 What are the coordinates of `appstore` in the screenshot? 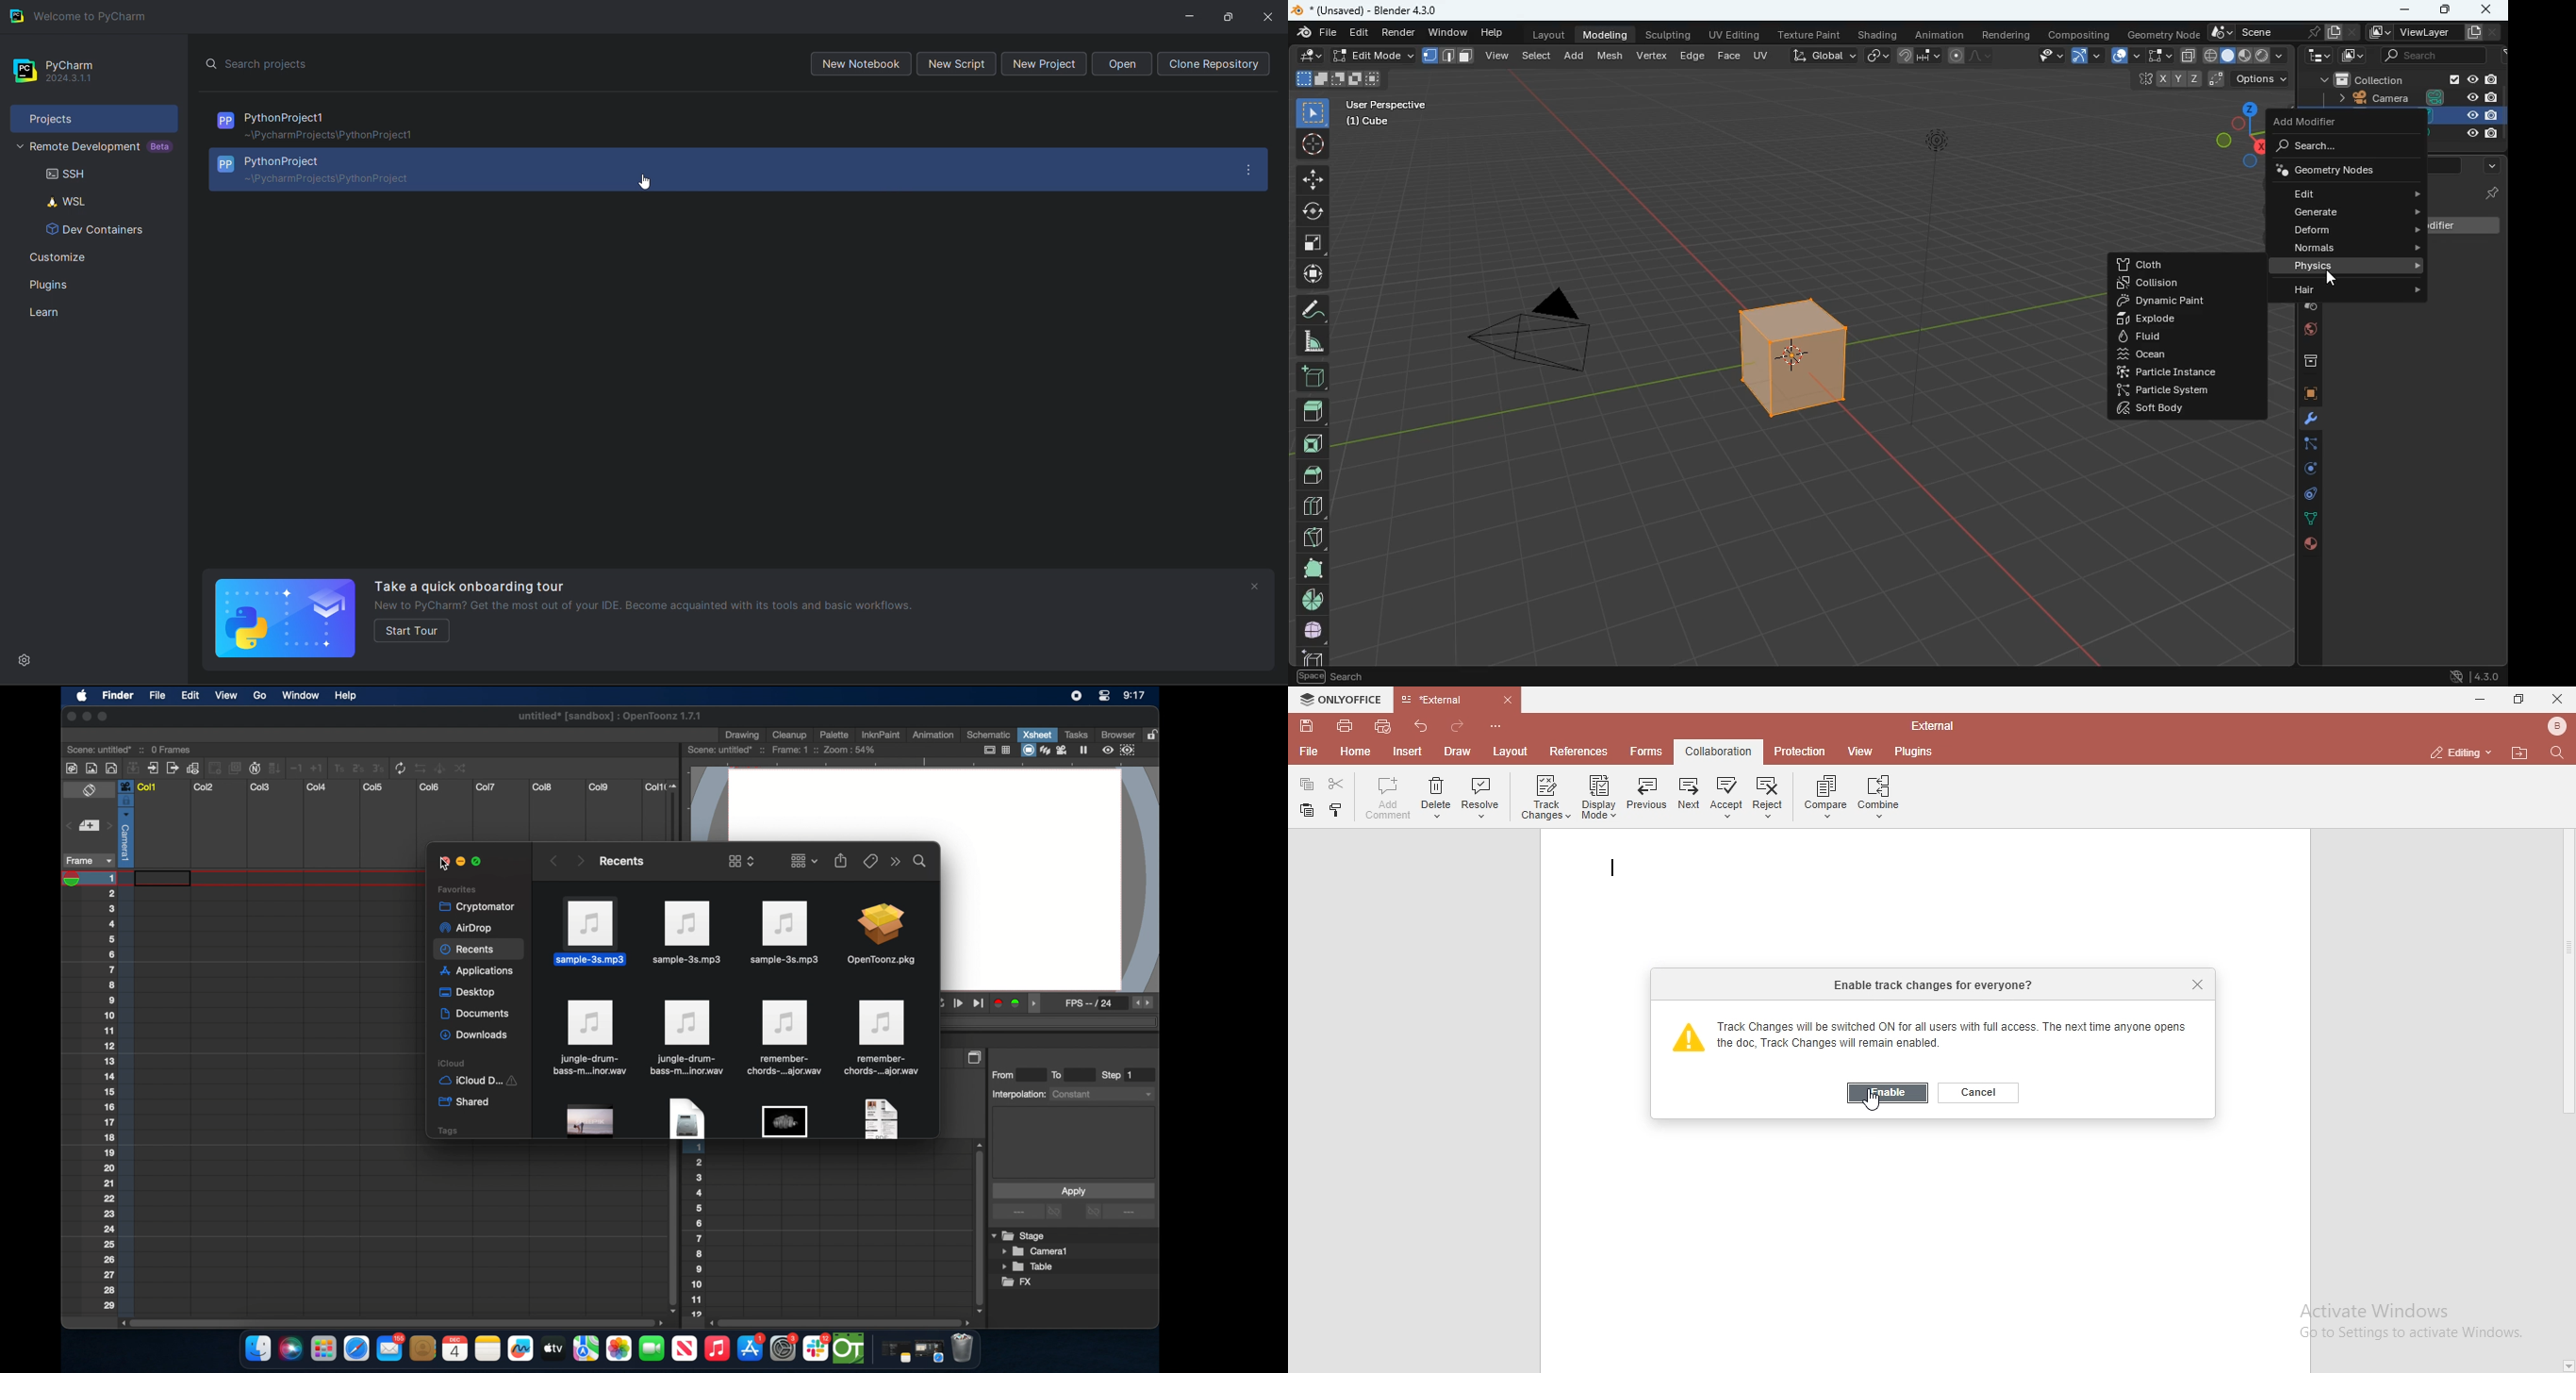 It's located at (751, 1349).